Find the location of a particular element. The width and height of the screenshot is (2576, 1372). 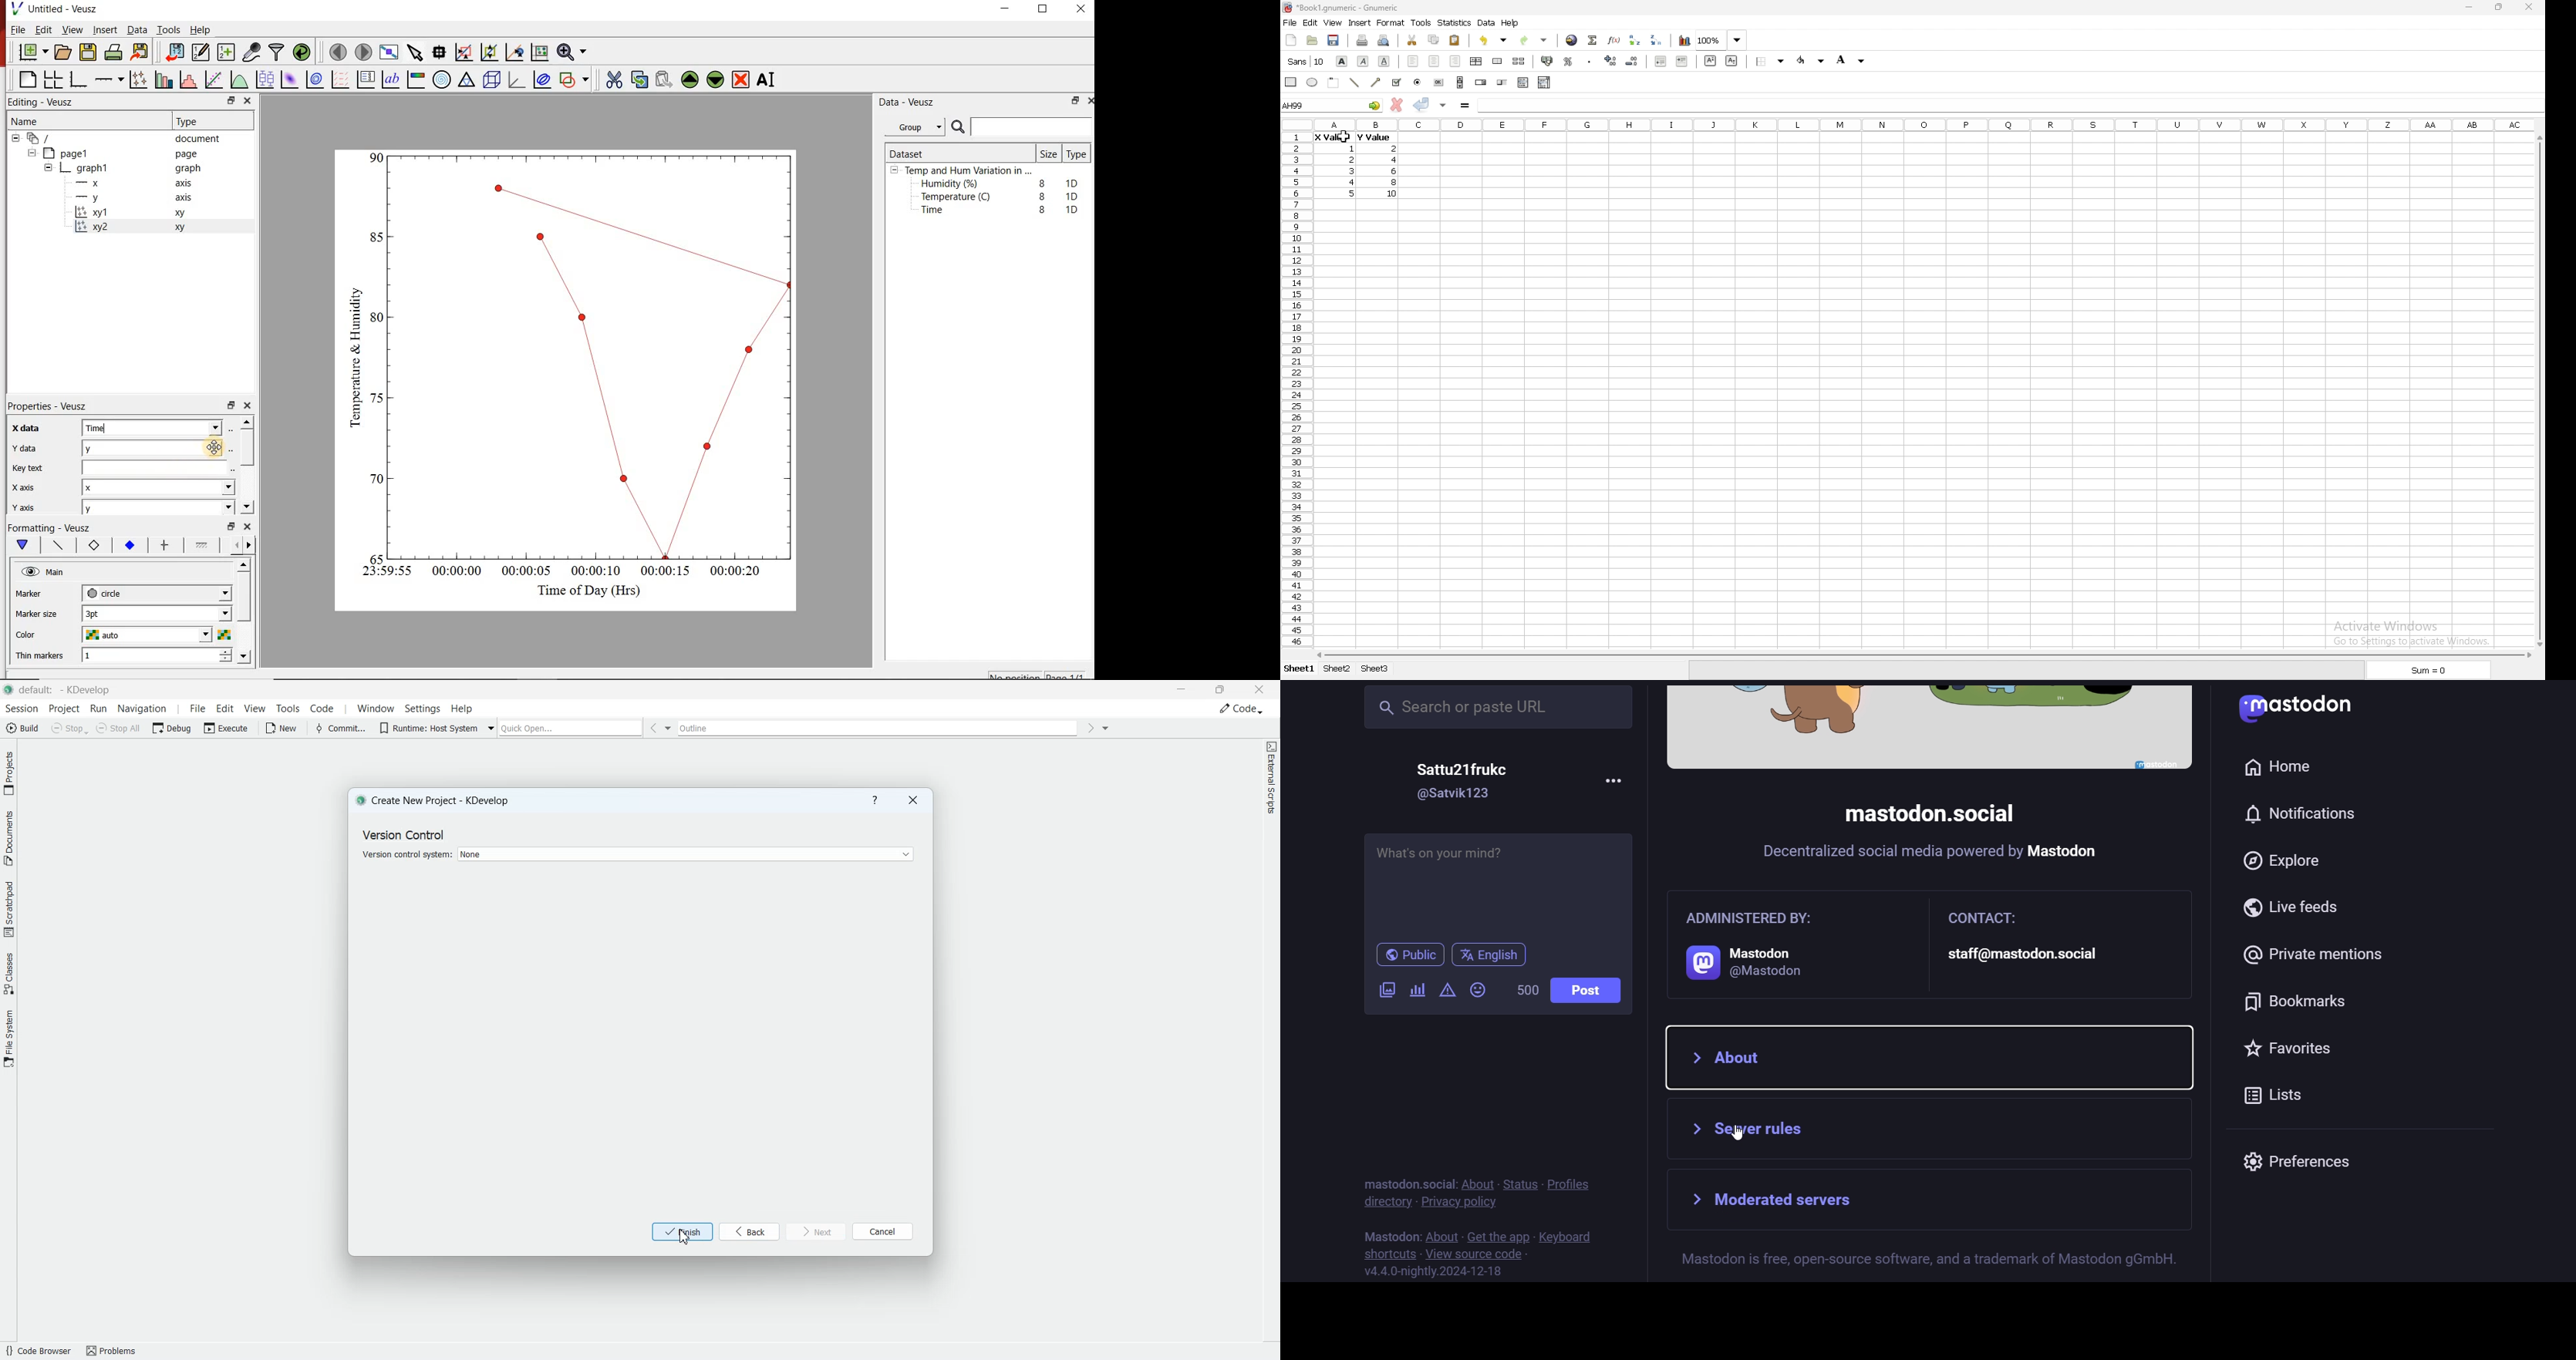

save is located at coordinates (1333, 40).